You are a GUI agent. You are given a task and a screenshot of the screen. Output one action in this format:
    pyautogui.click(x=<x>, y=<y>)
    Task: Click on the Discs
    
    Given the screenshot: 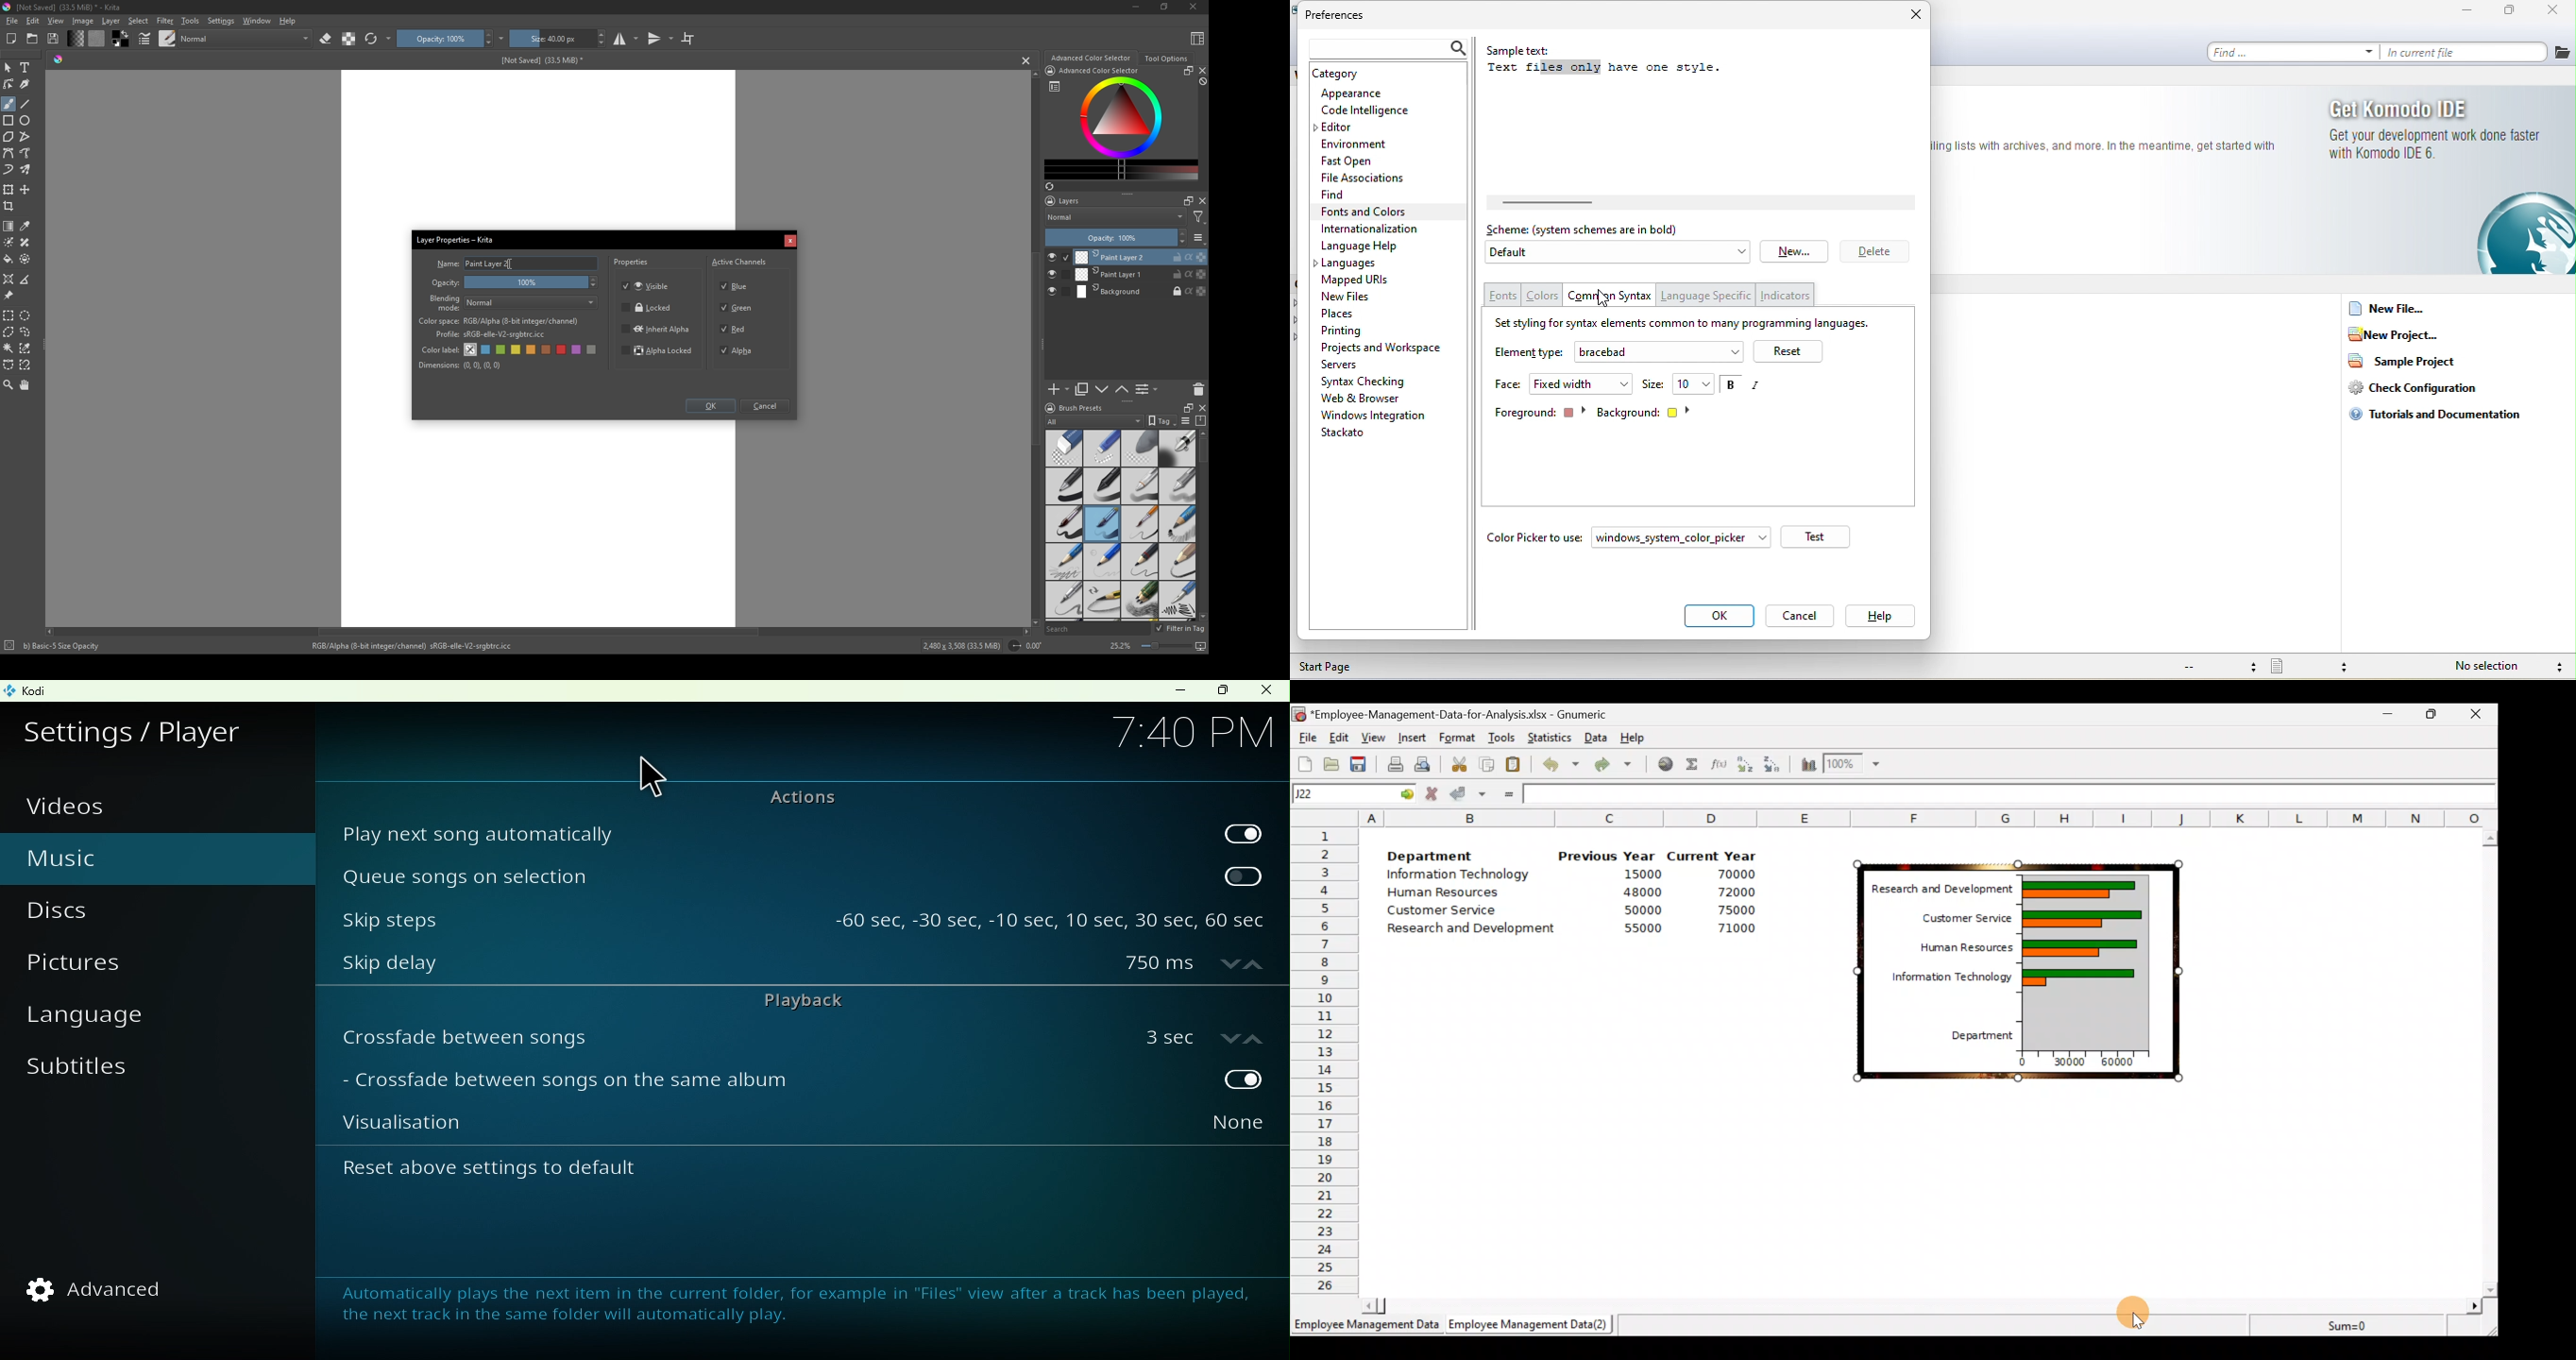 What is the action you would take?
    pyautogui.click(x=86, y=911)
    